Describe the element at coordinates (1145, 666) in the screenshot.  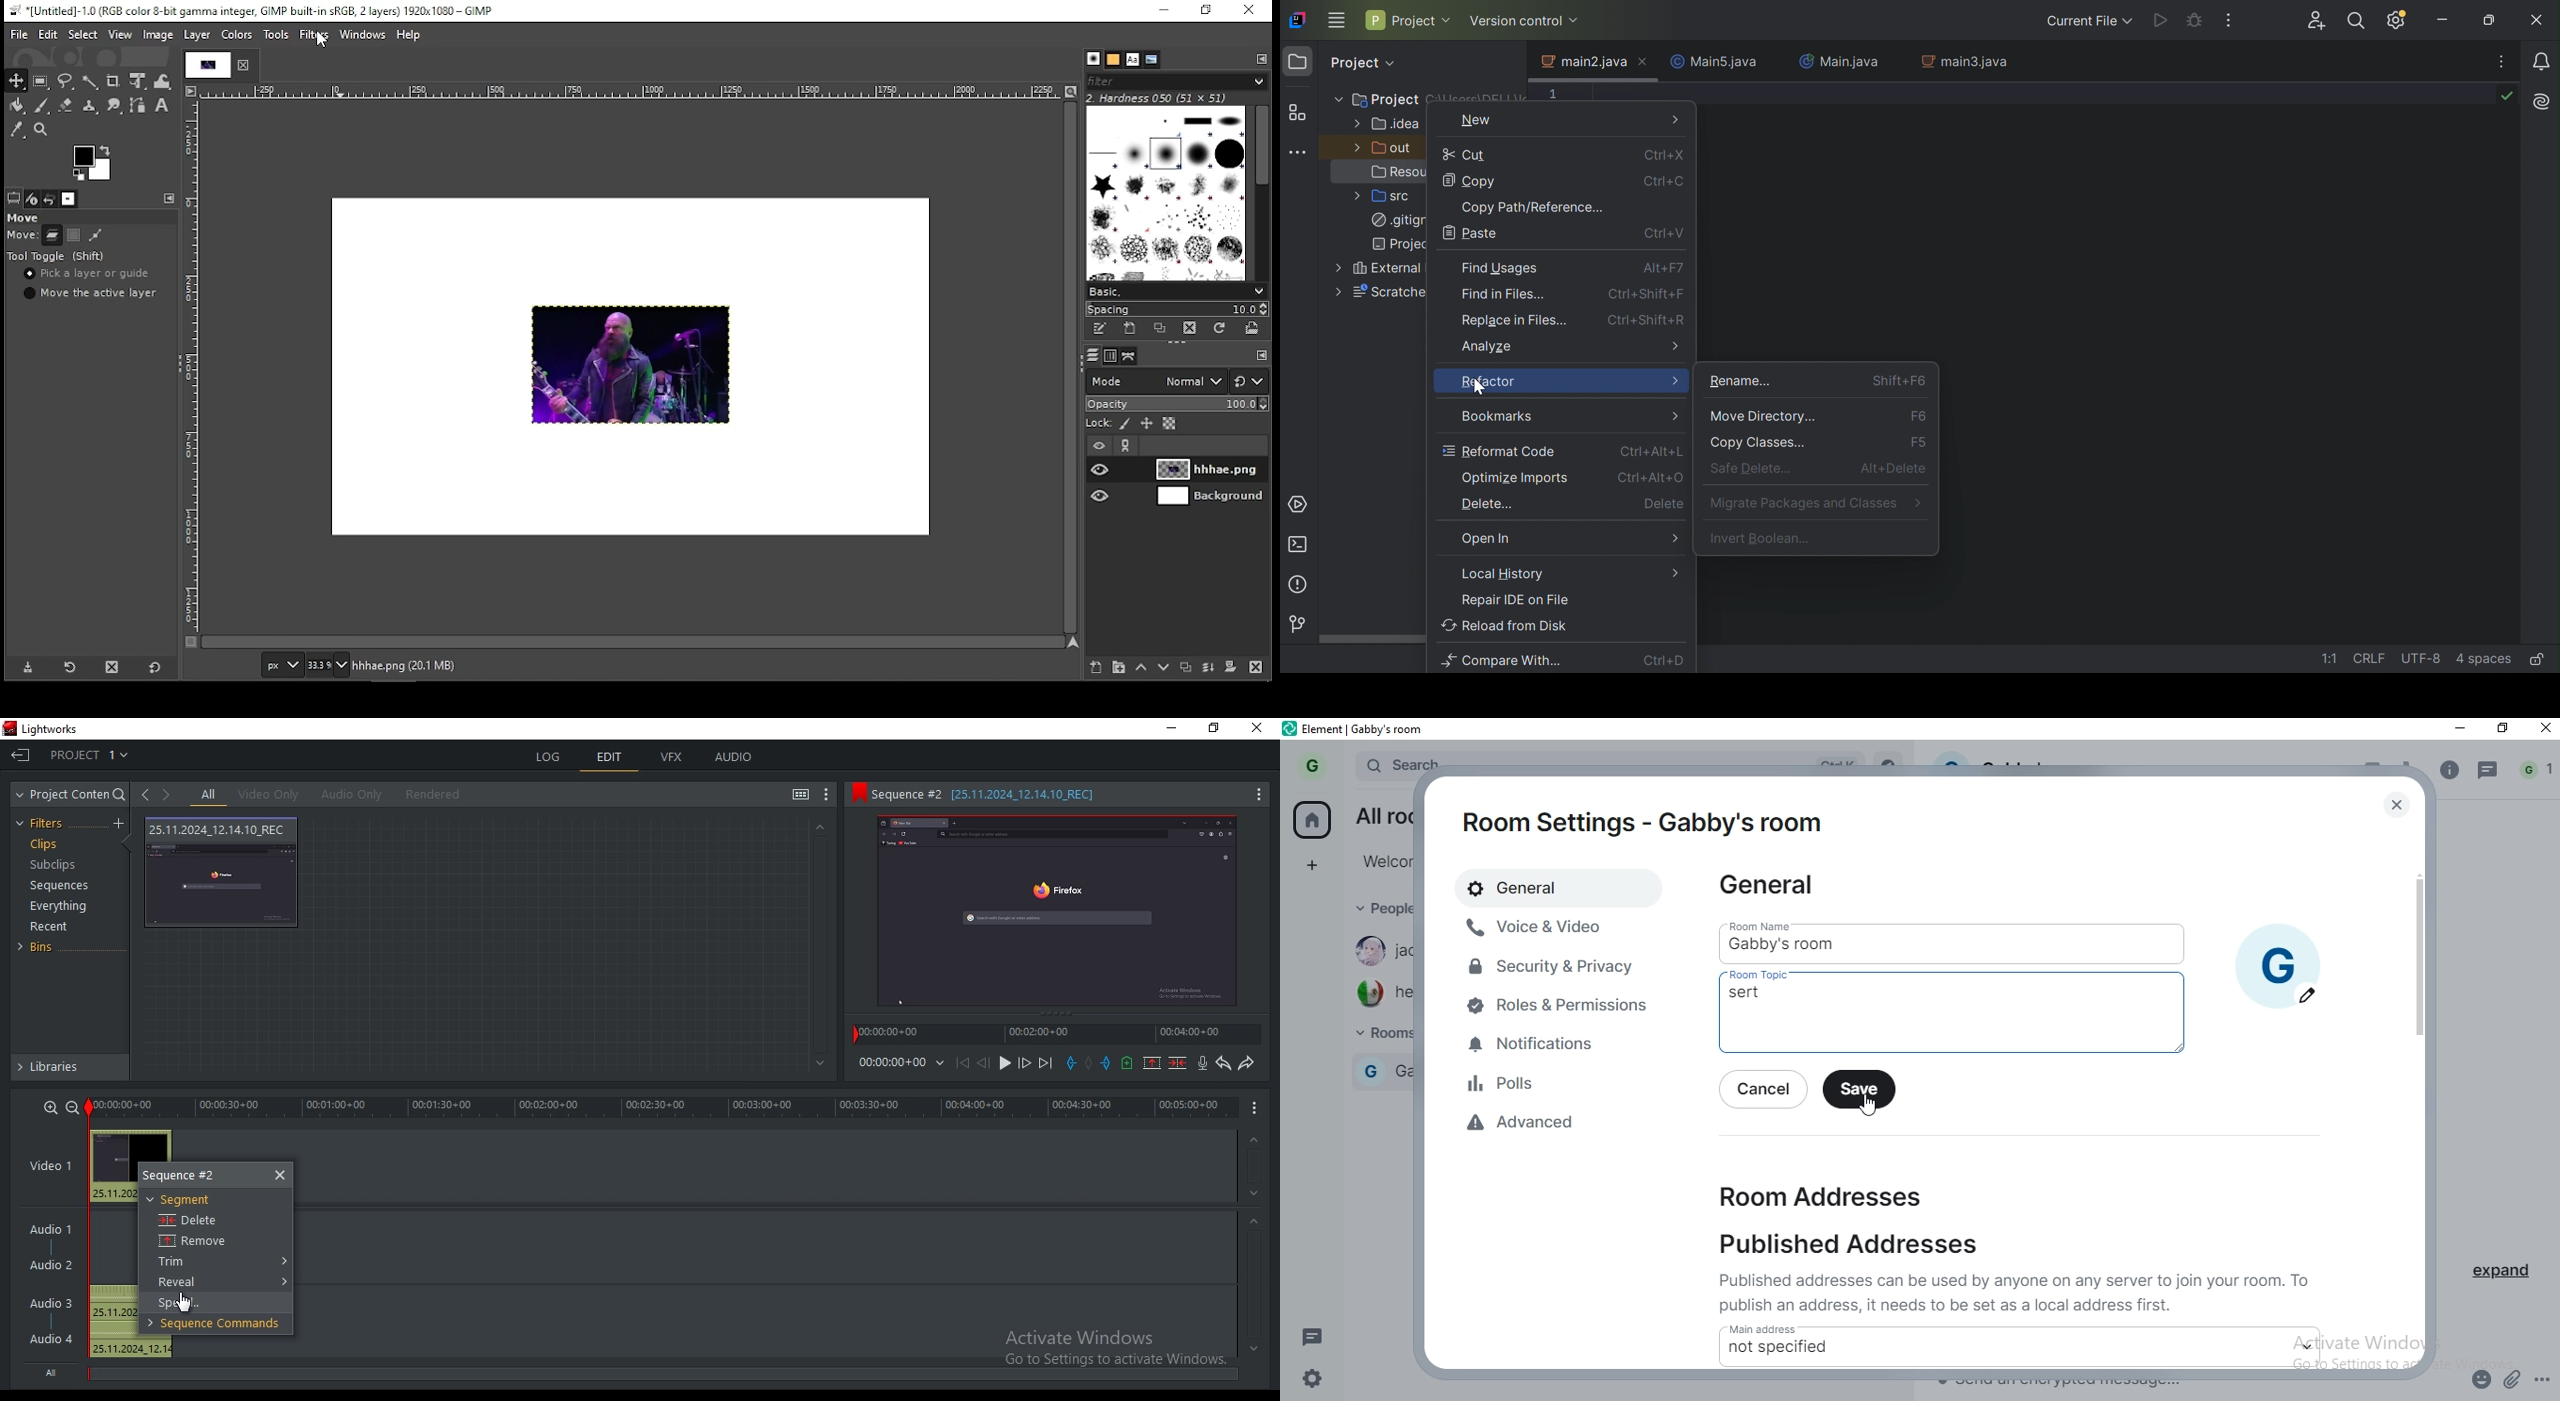
I see `move layer on step up` at that location.